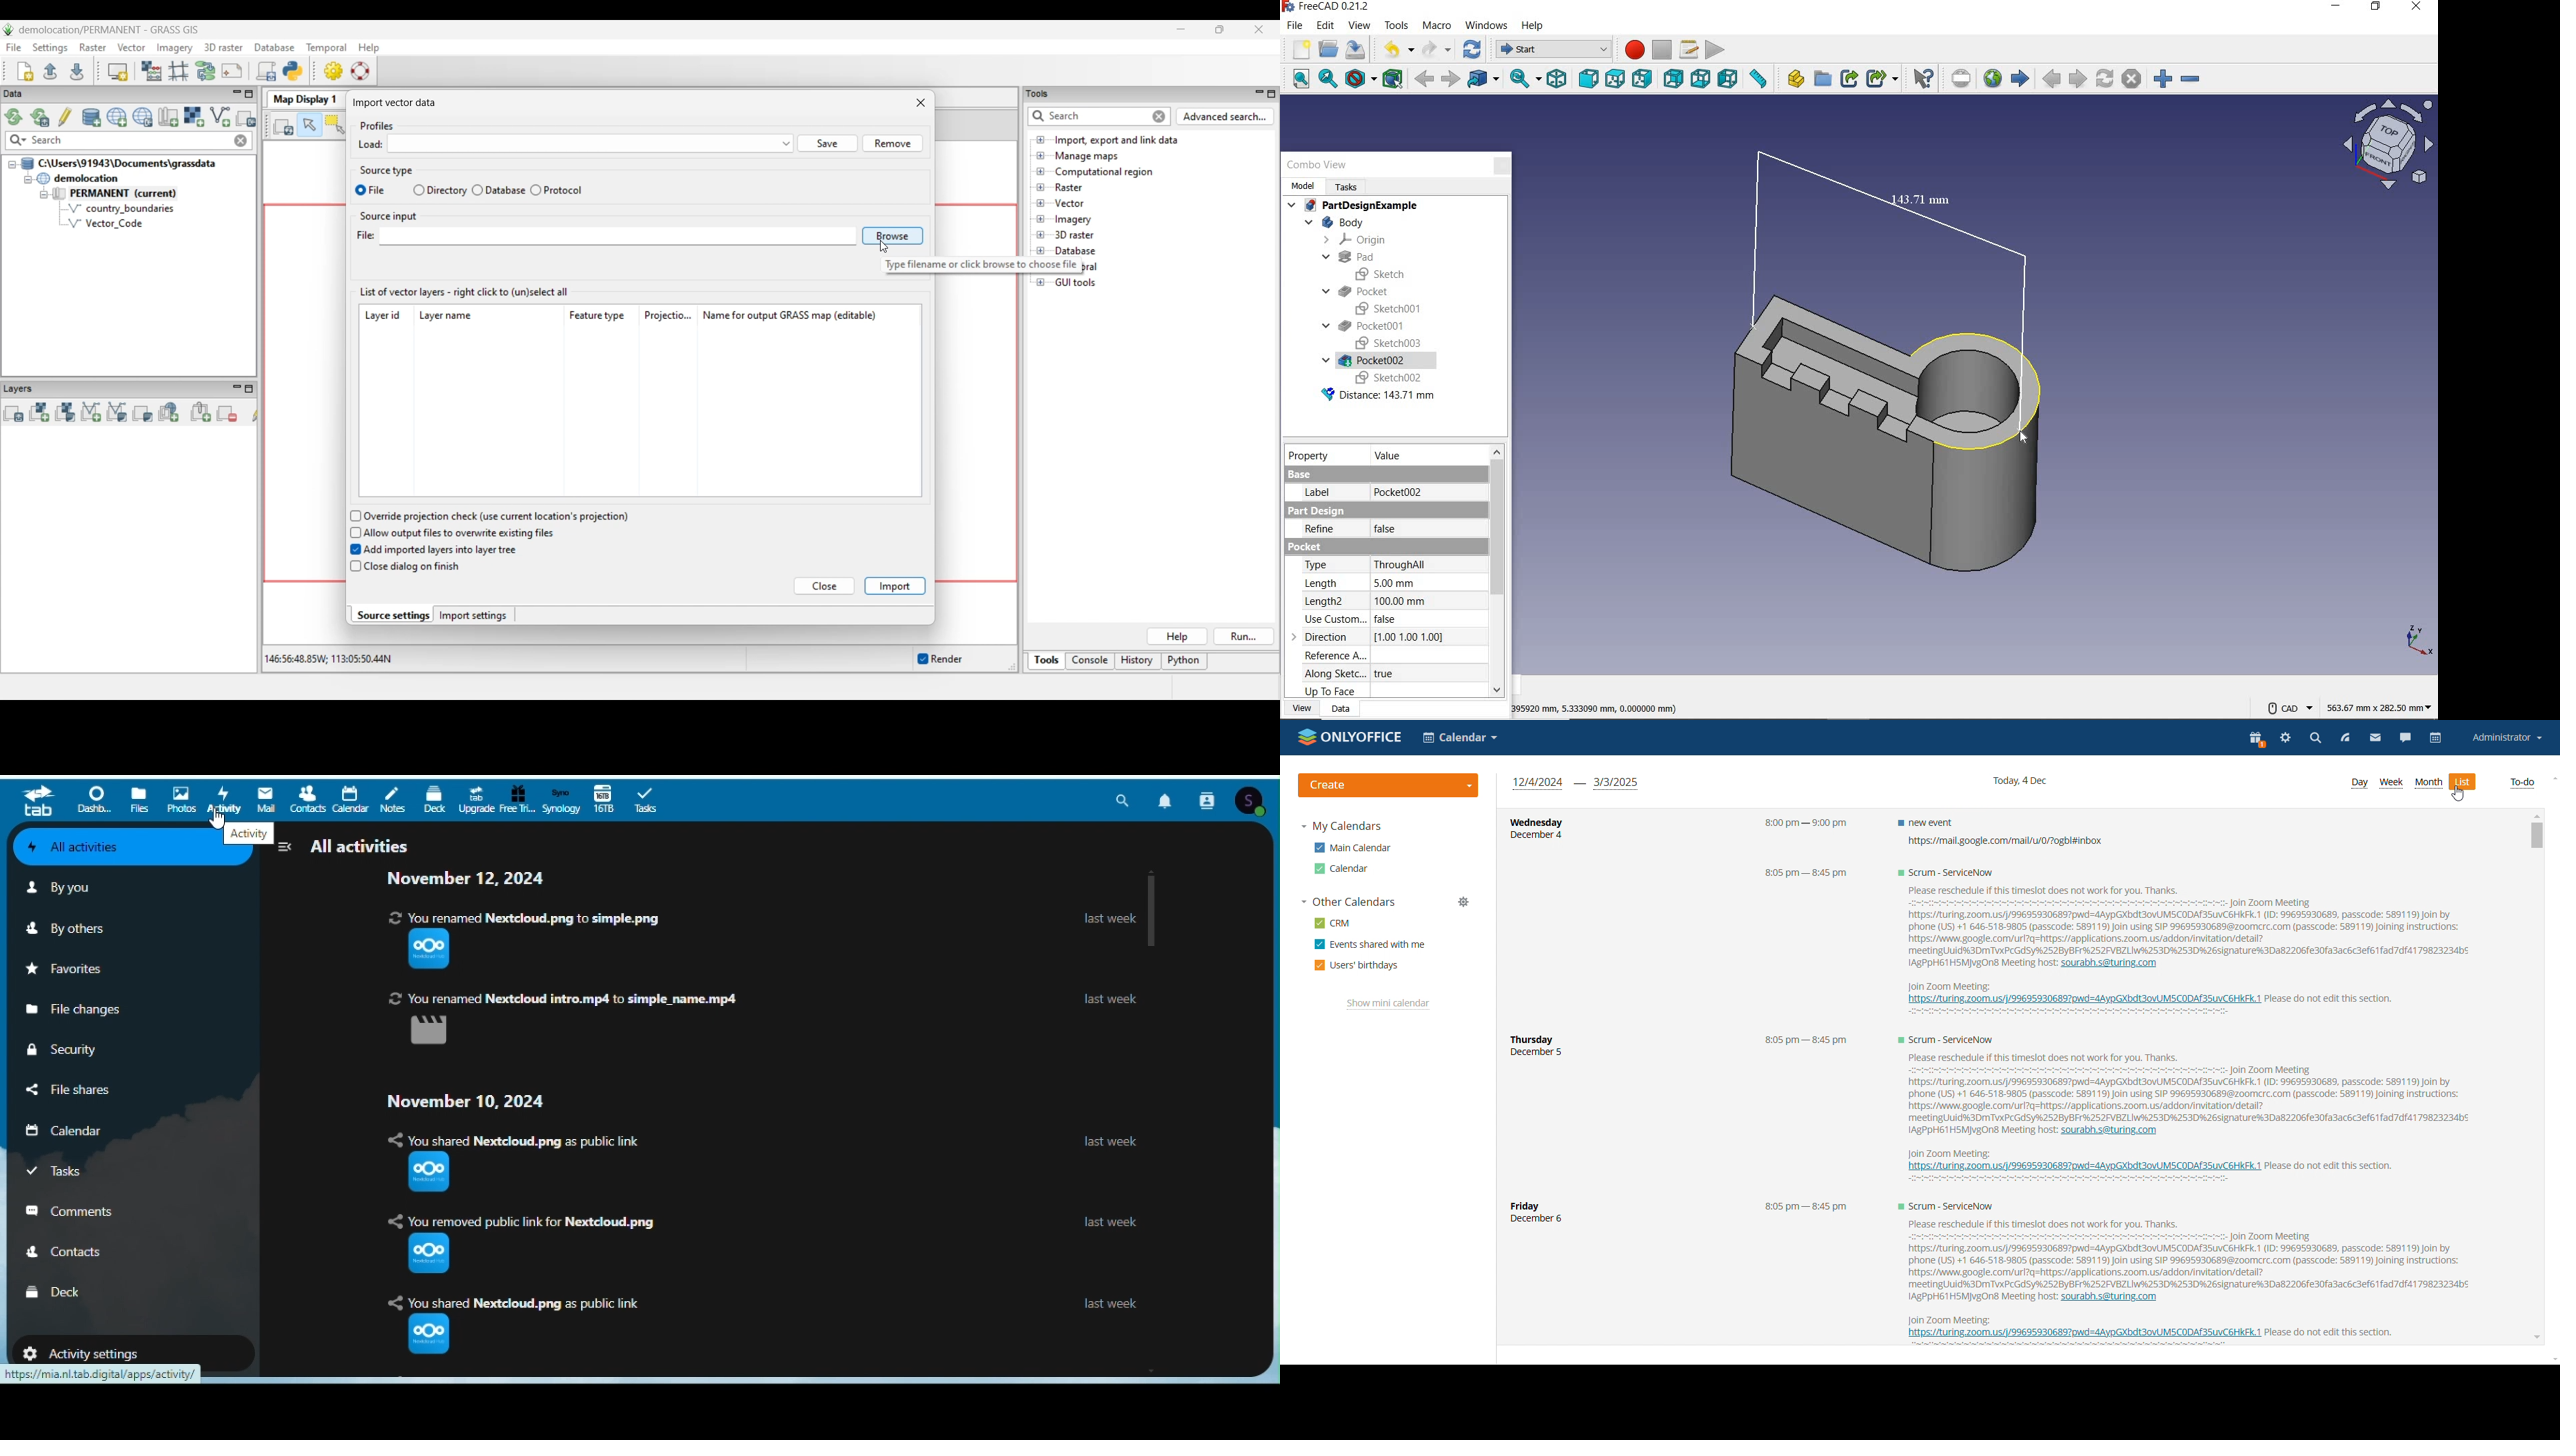  Describe the element at coordinates (1318, 165) in the screenshot. I see `COMBO VIEW` at that location.